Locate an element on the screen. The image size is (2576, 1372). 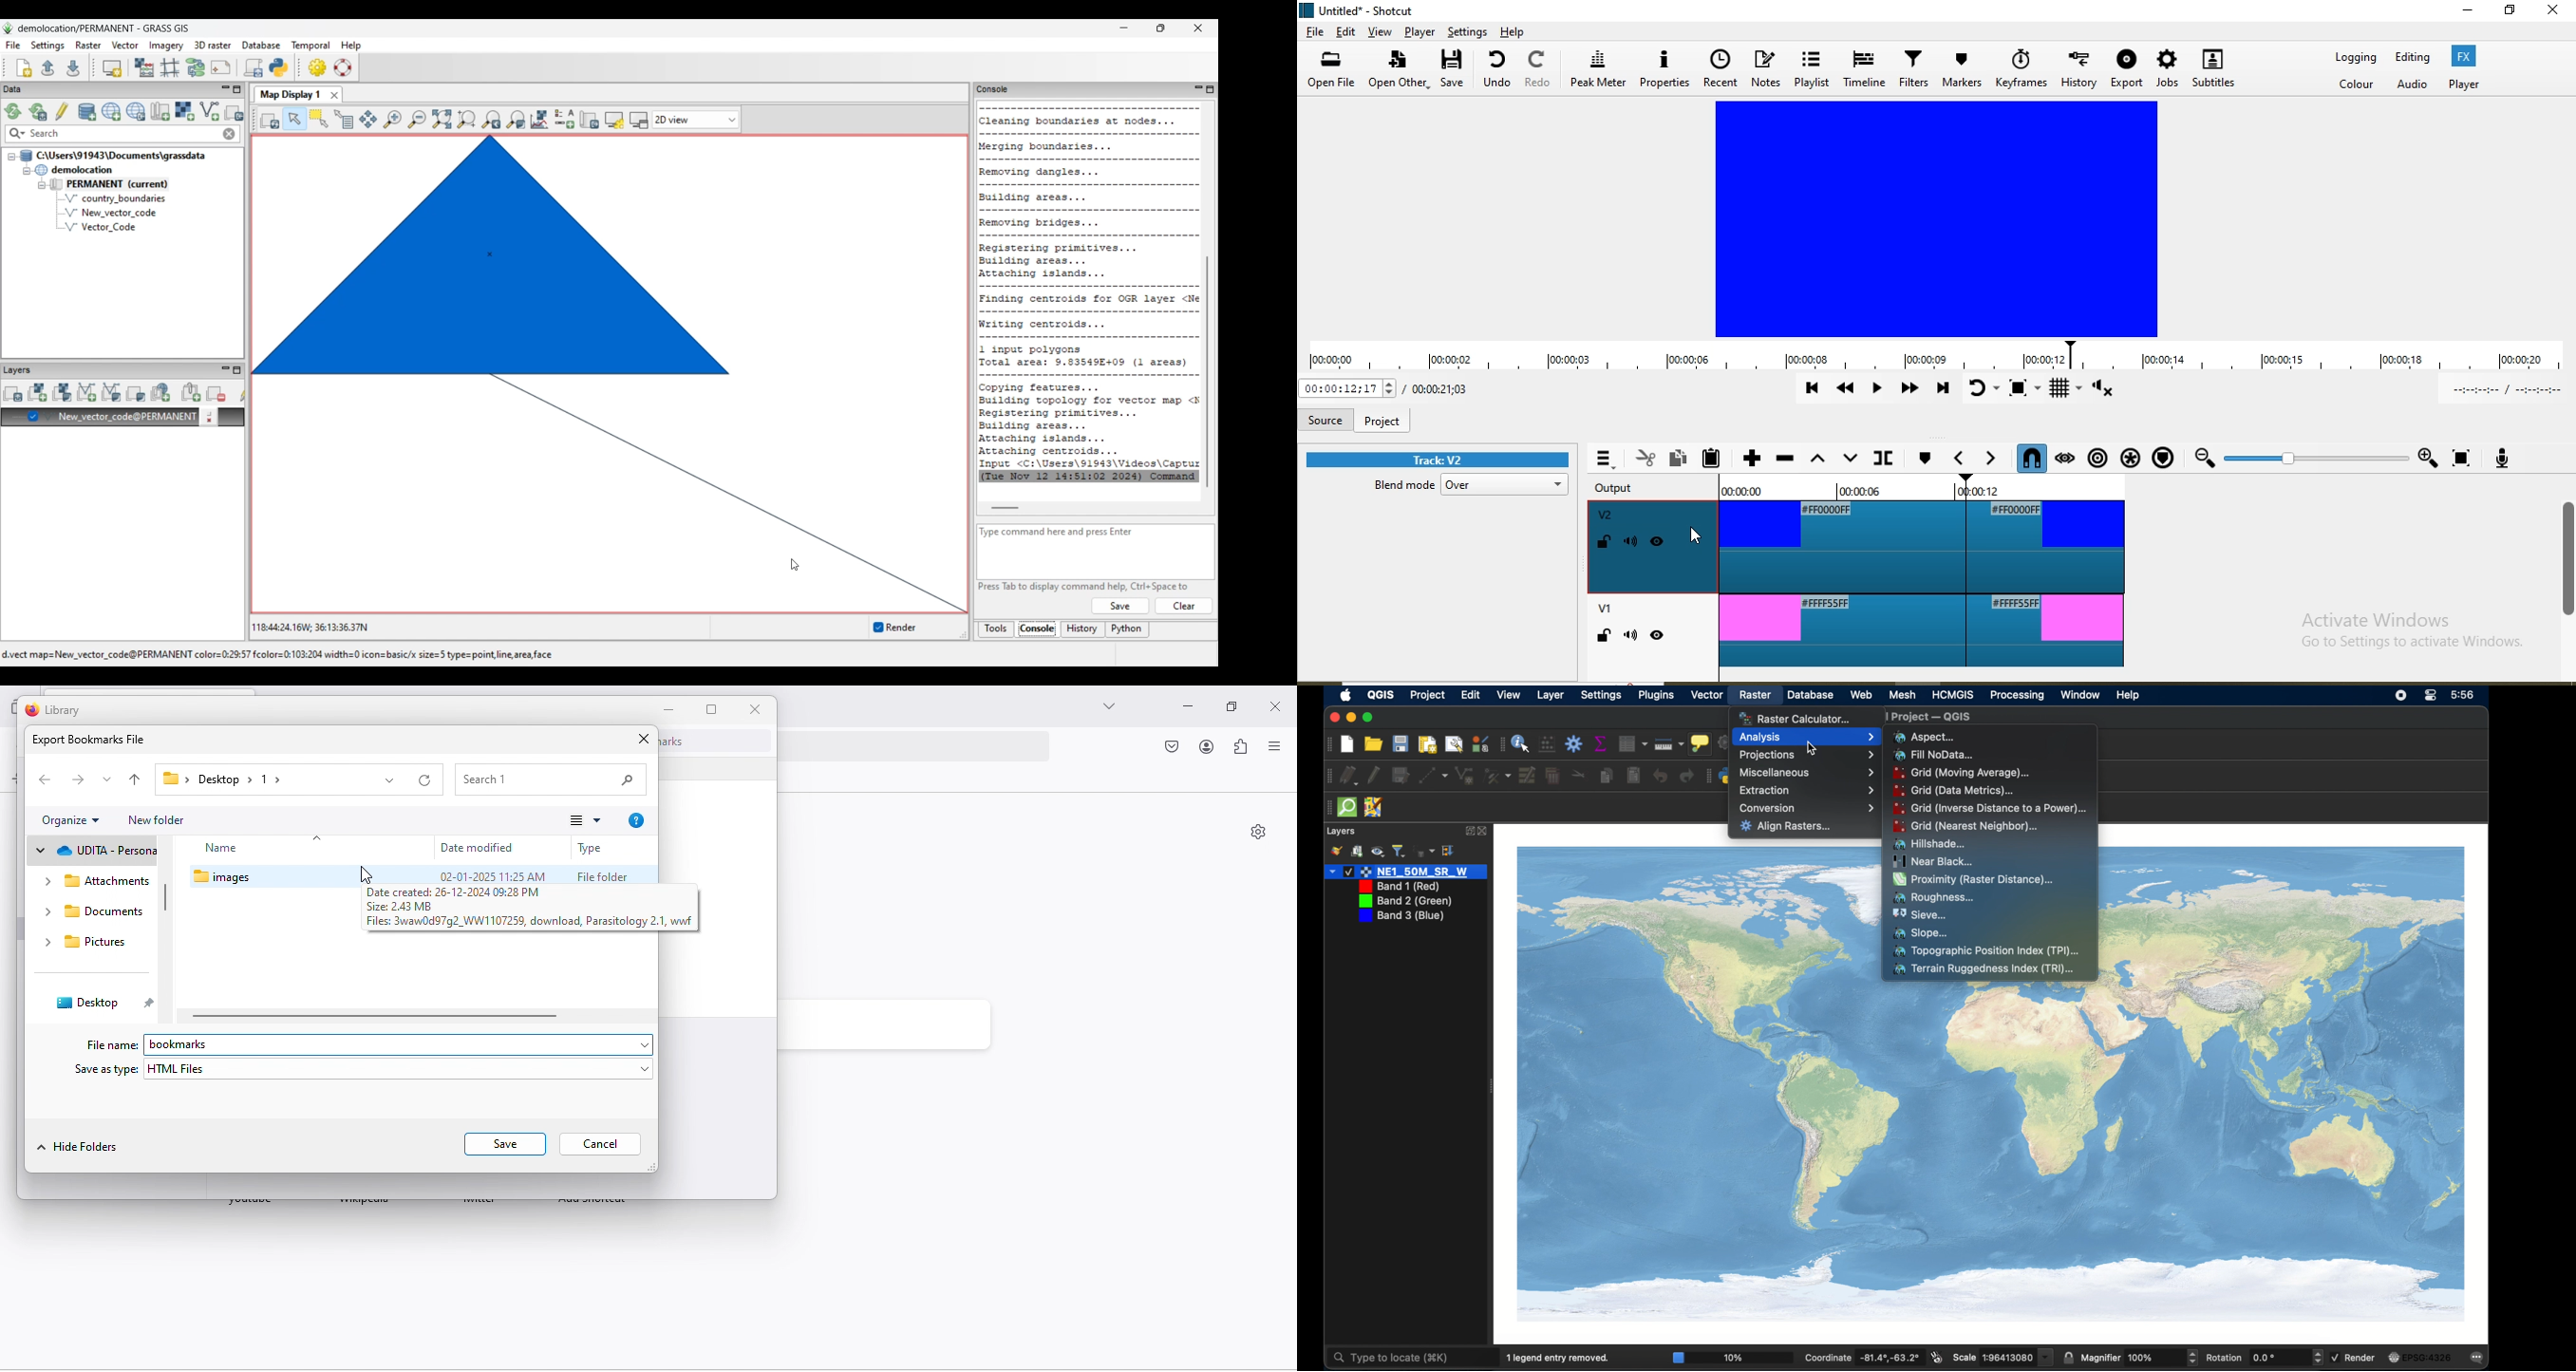
Lock is located at coordinates (1603, 637).